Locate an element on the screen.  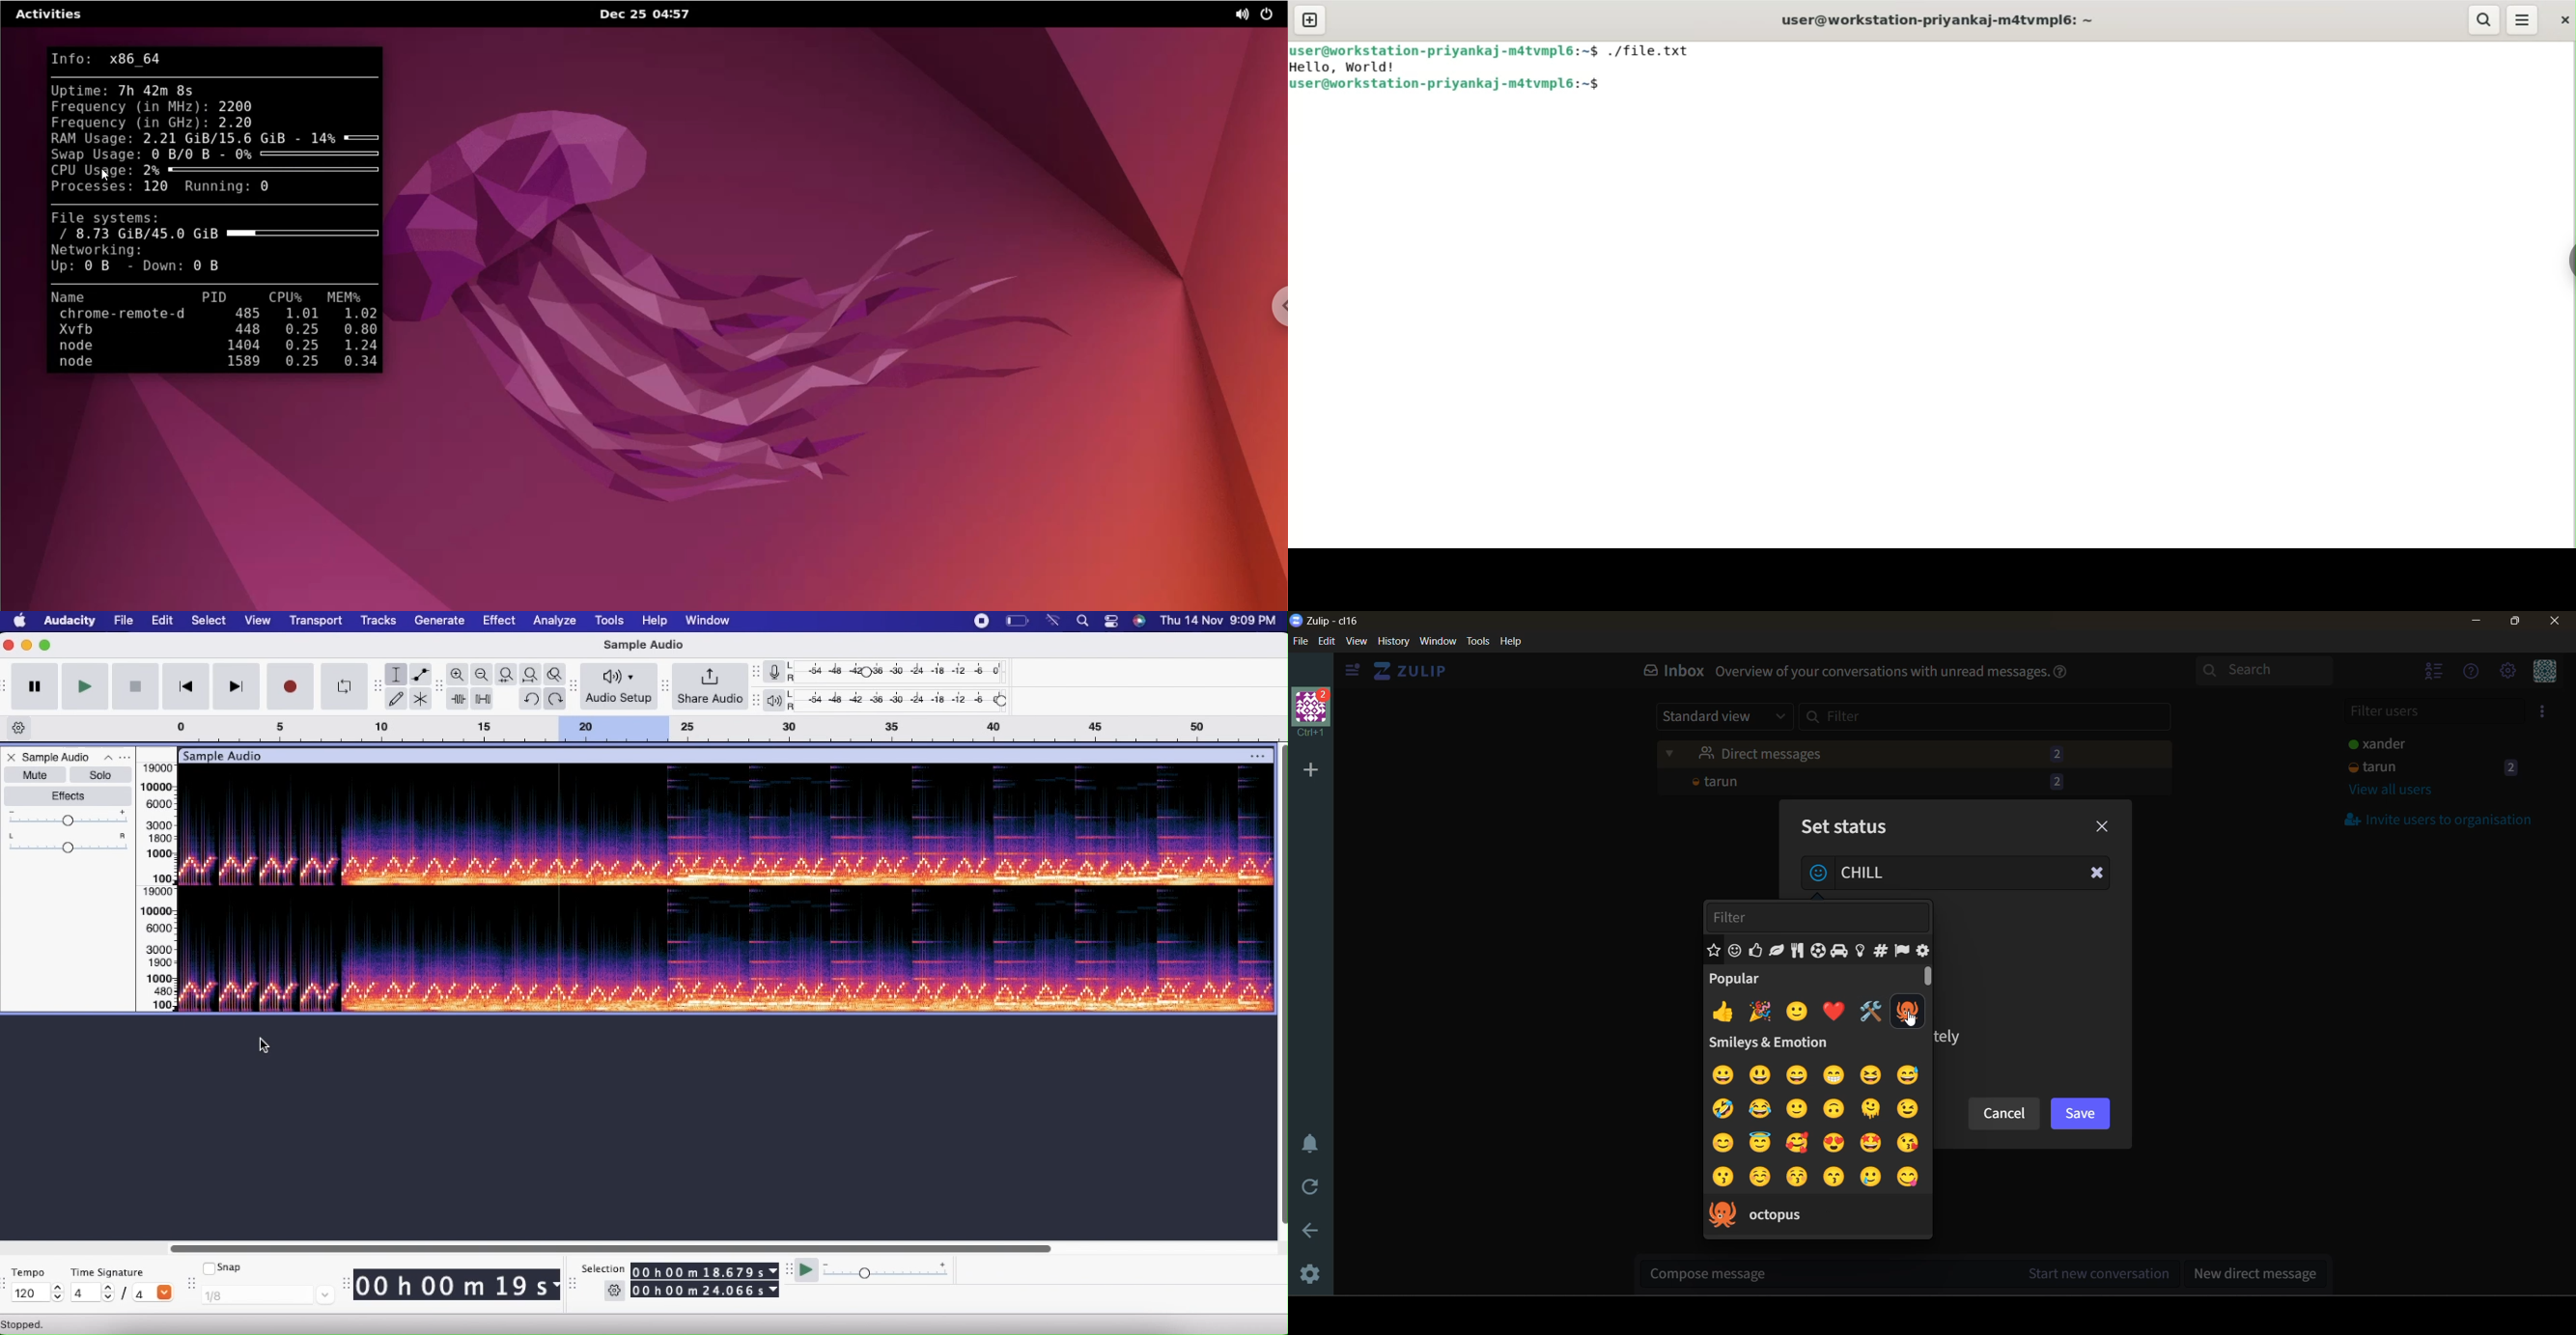
Fit project to width is located at coordinates (532, 674).